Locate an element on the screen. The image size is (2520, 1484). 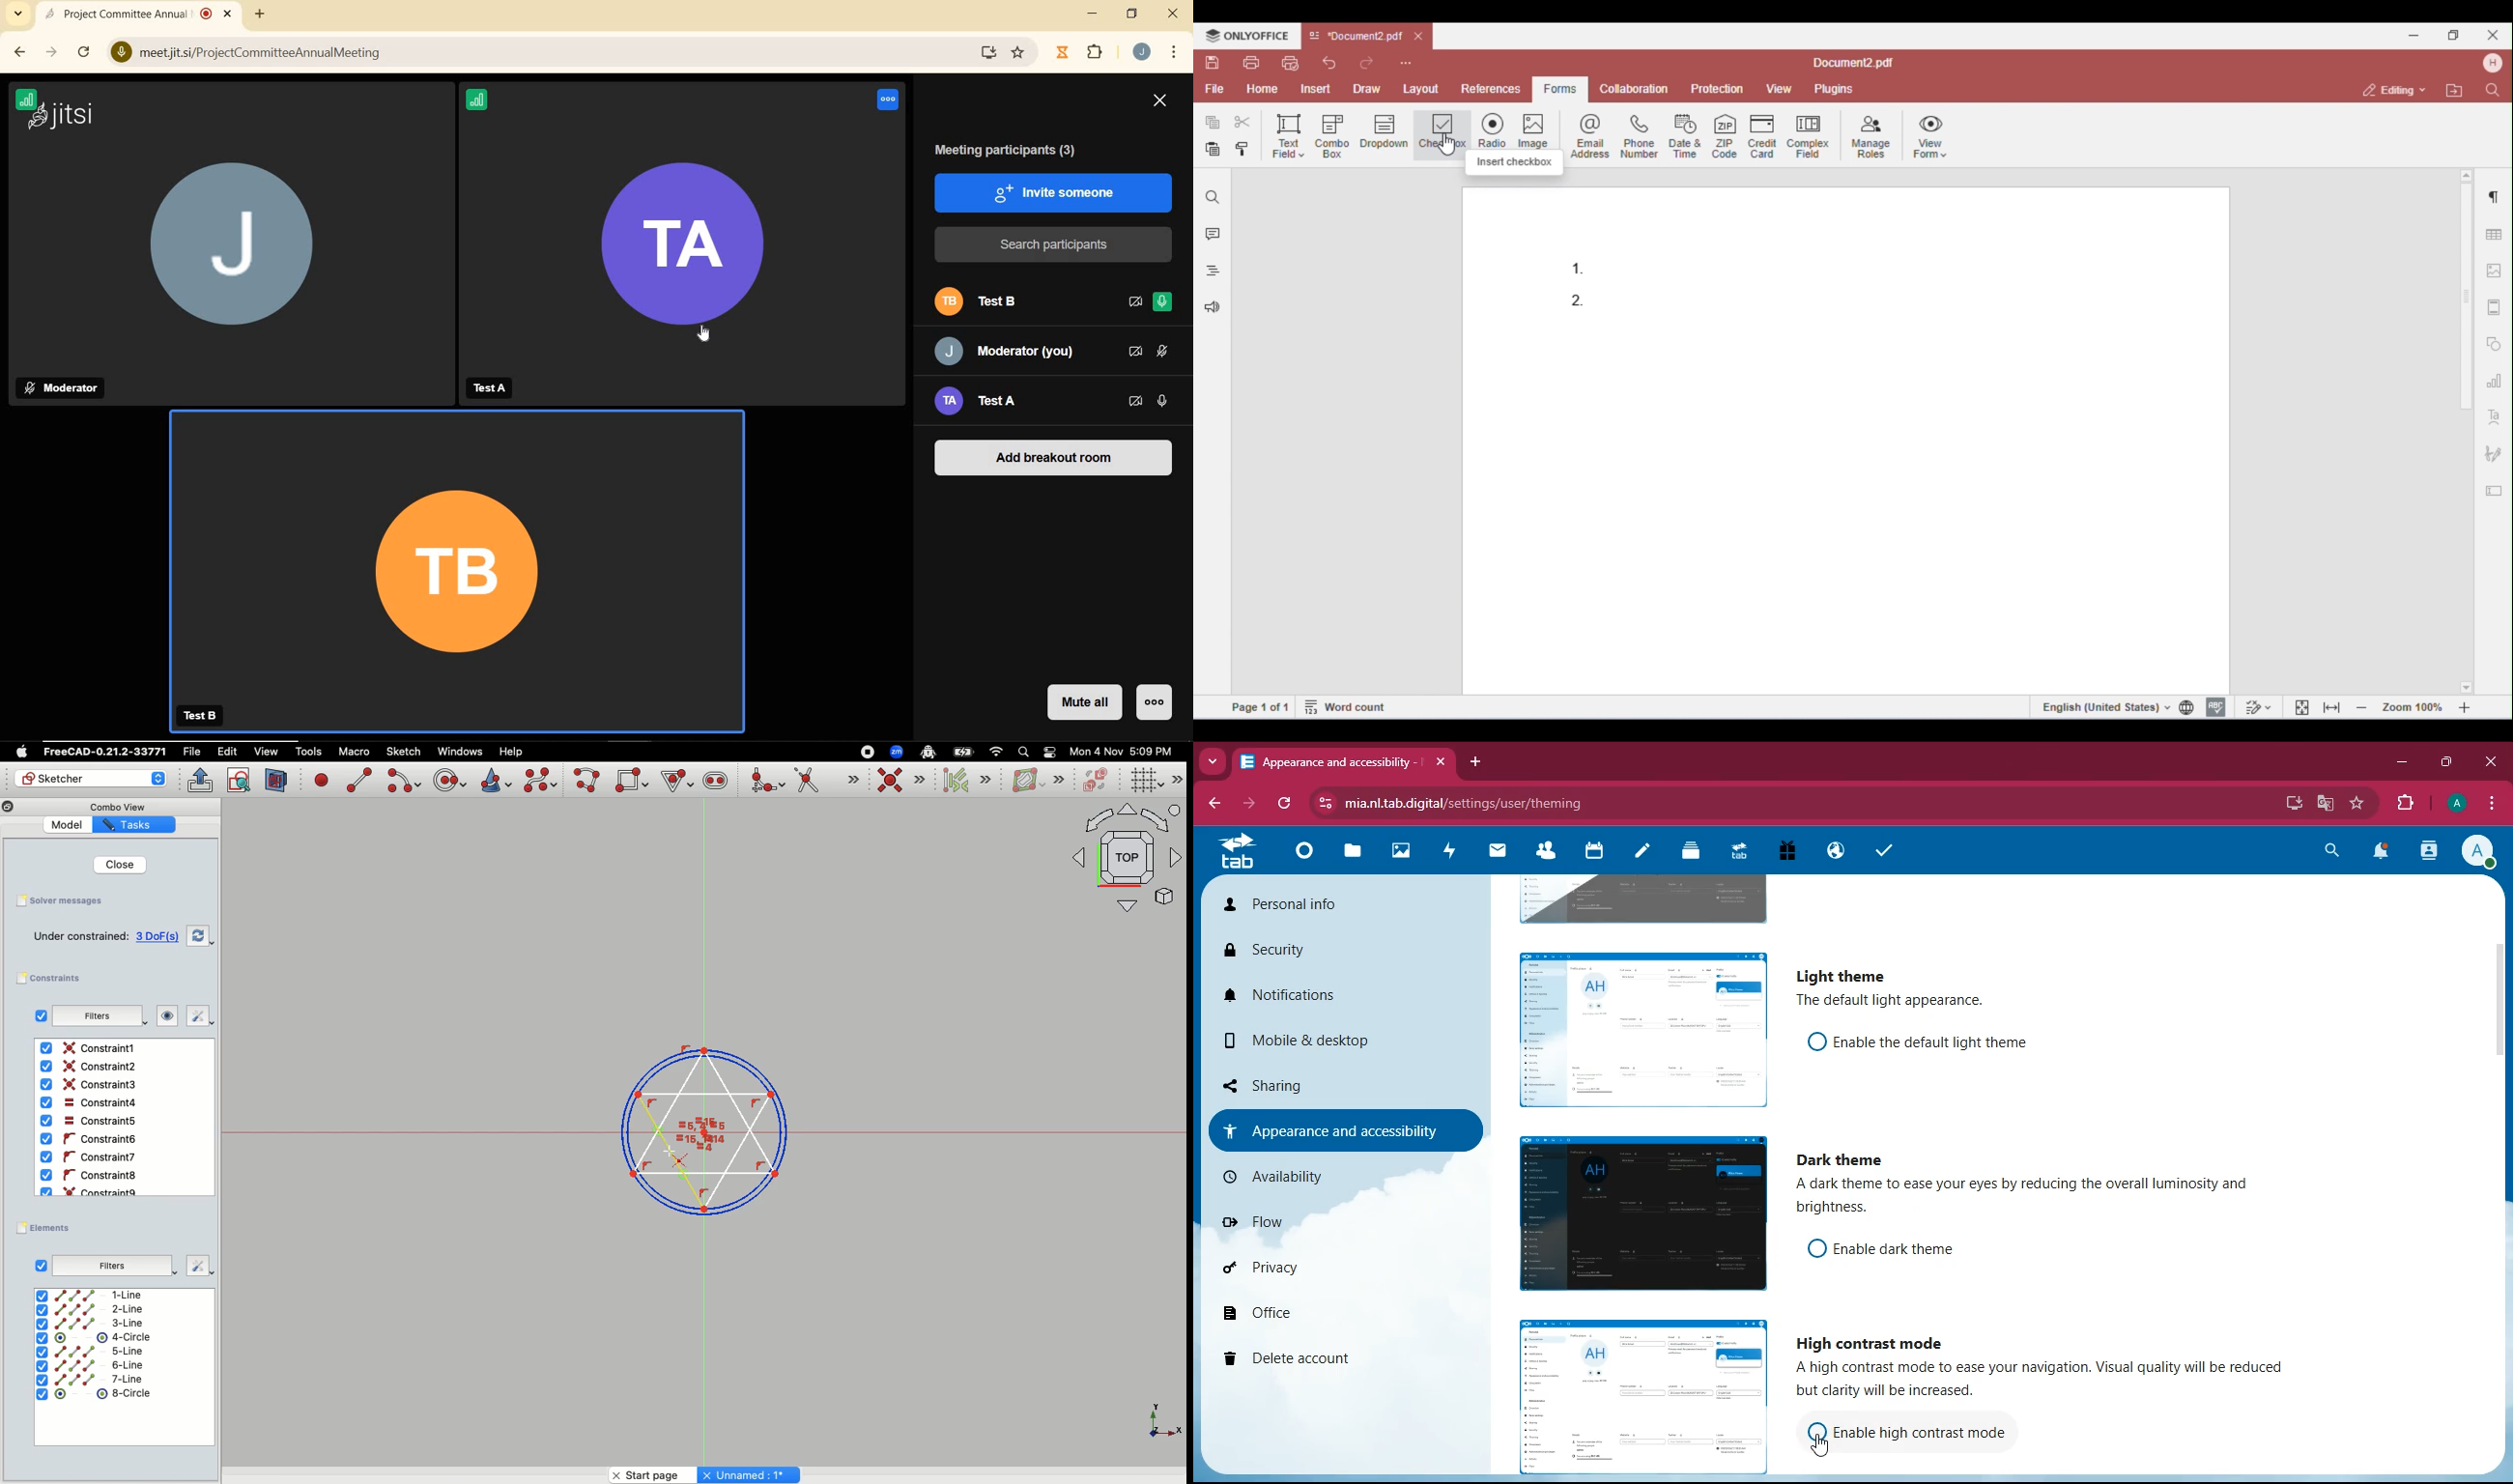
activity is located at coordinates (1448, 853).